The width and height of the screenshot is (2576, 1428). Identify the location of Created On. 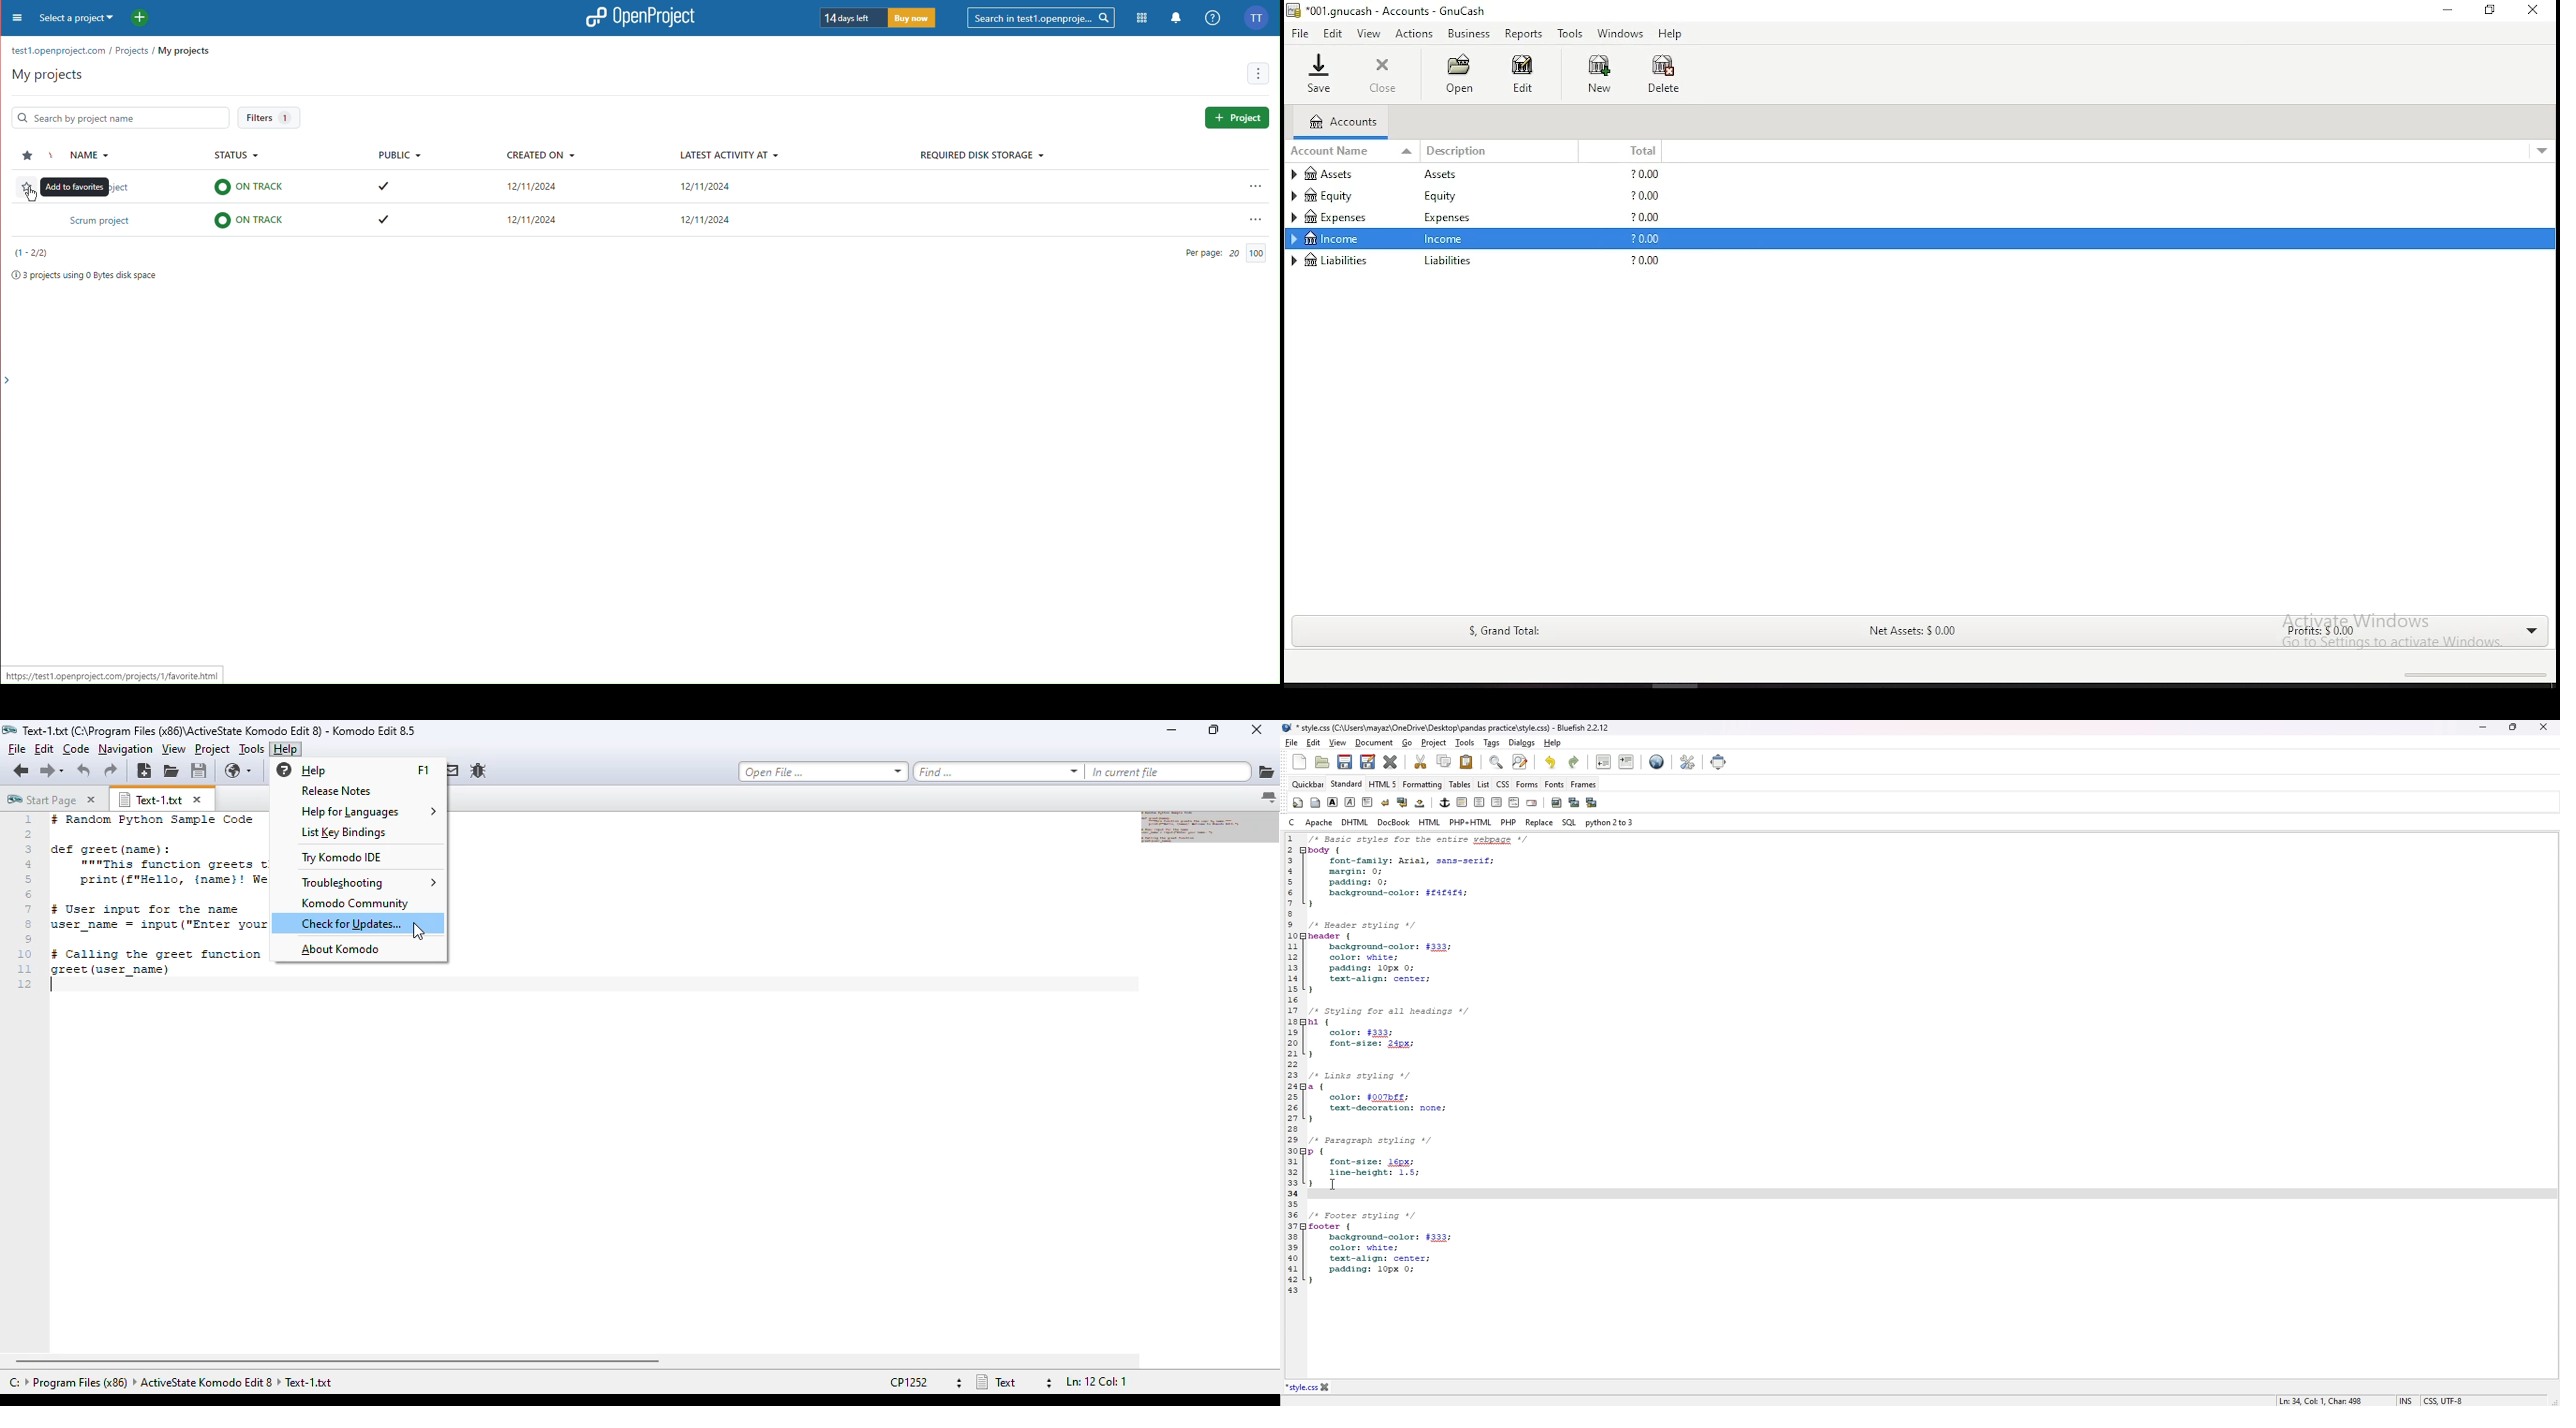
(539, 157).